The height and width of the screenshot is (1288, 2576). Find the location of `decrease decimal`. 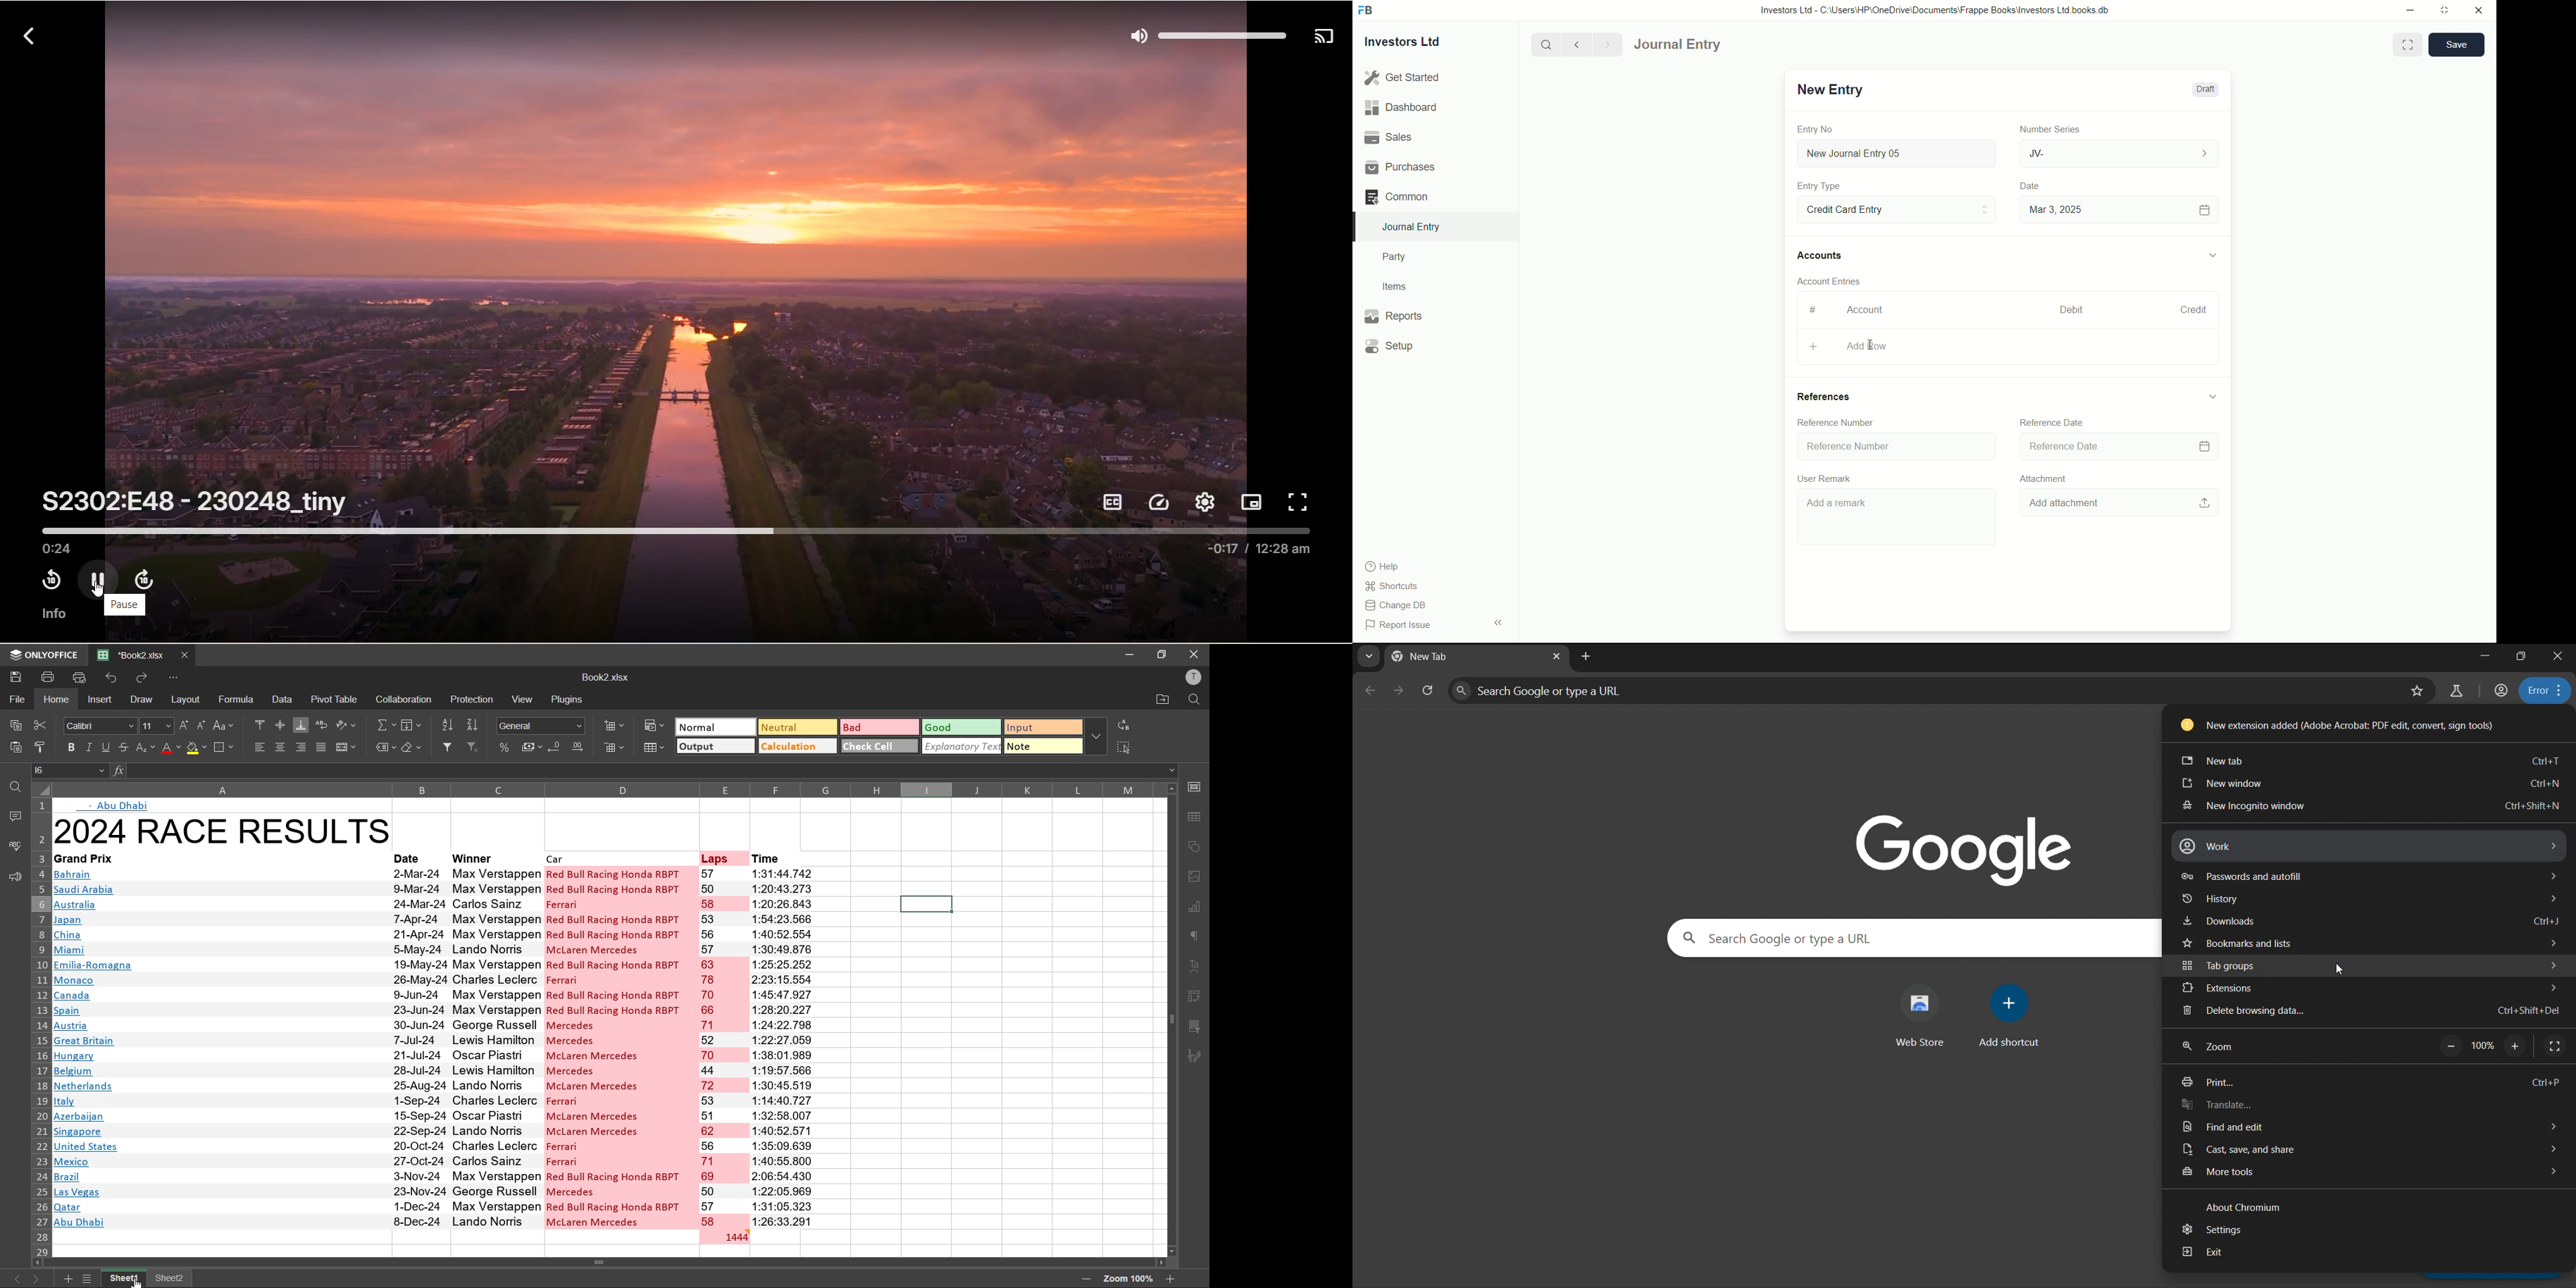

decrease decimal is located at coordinates (556, 748).